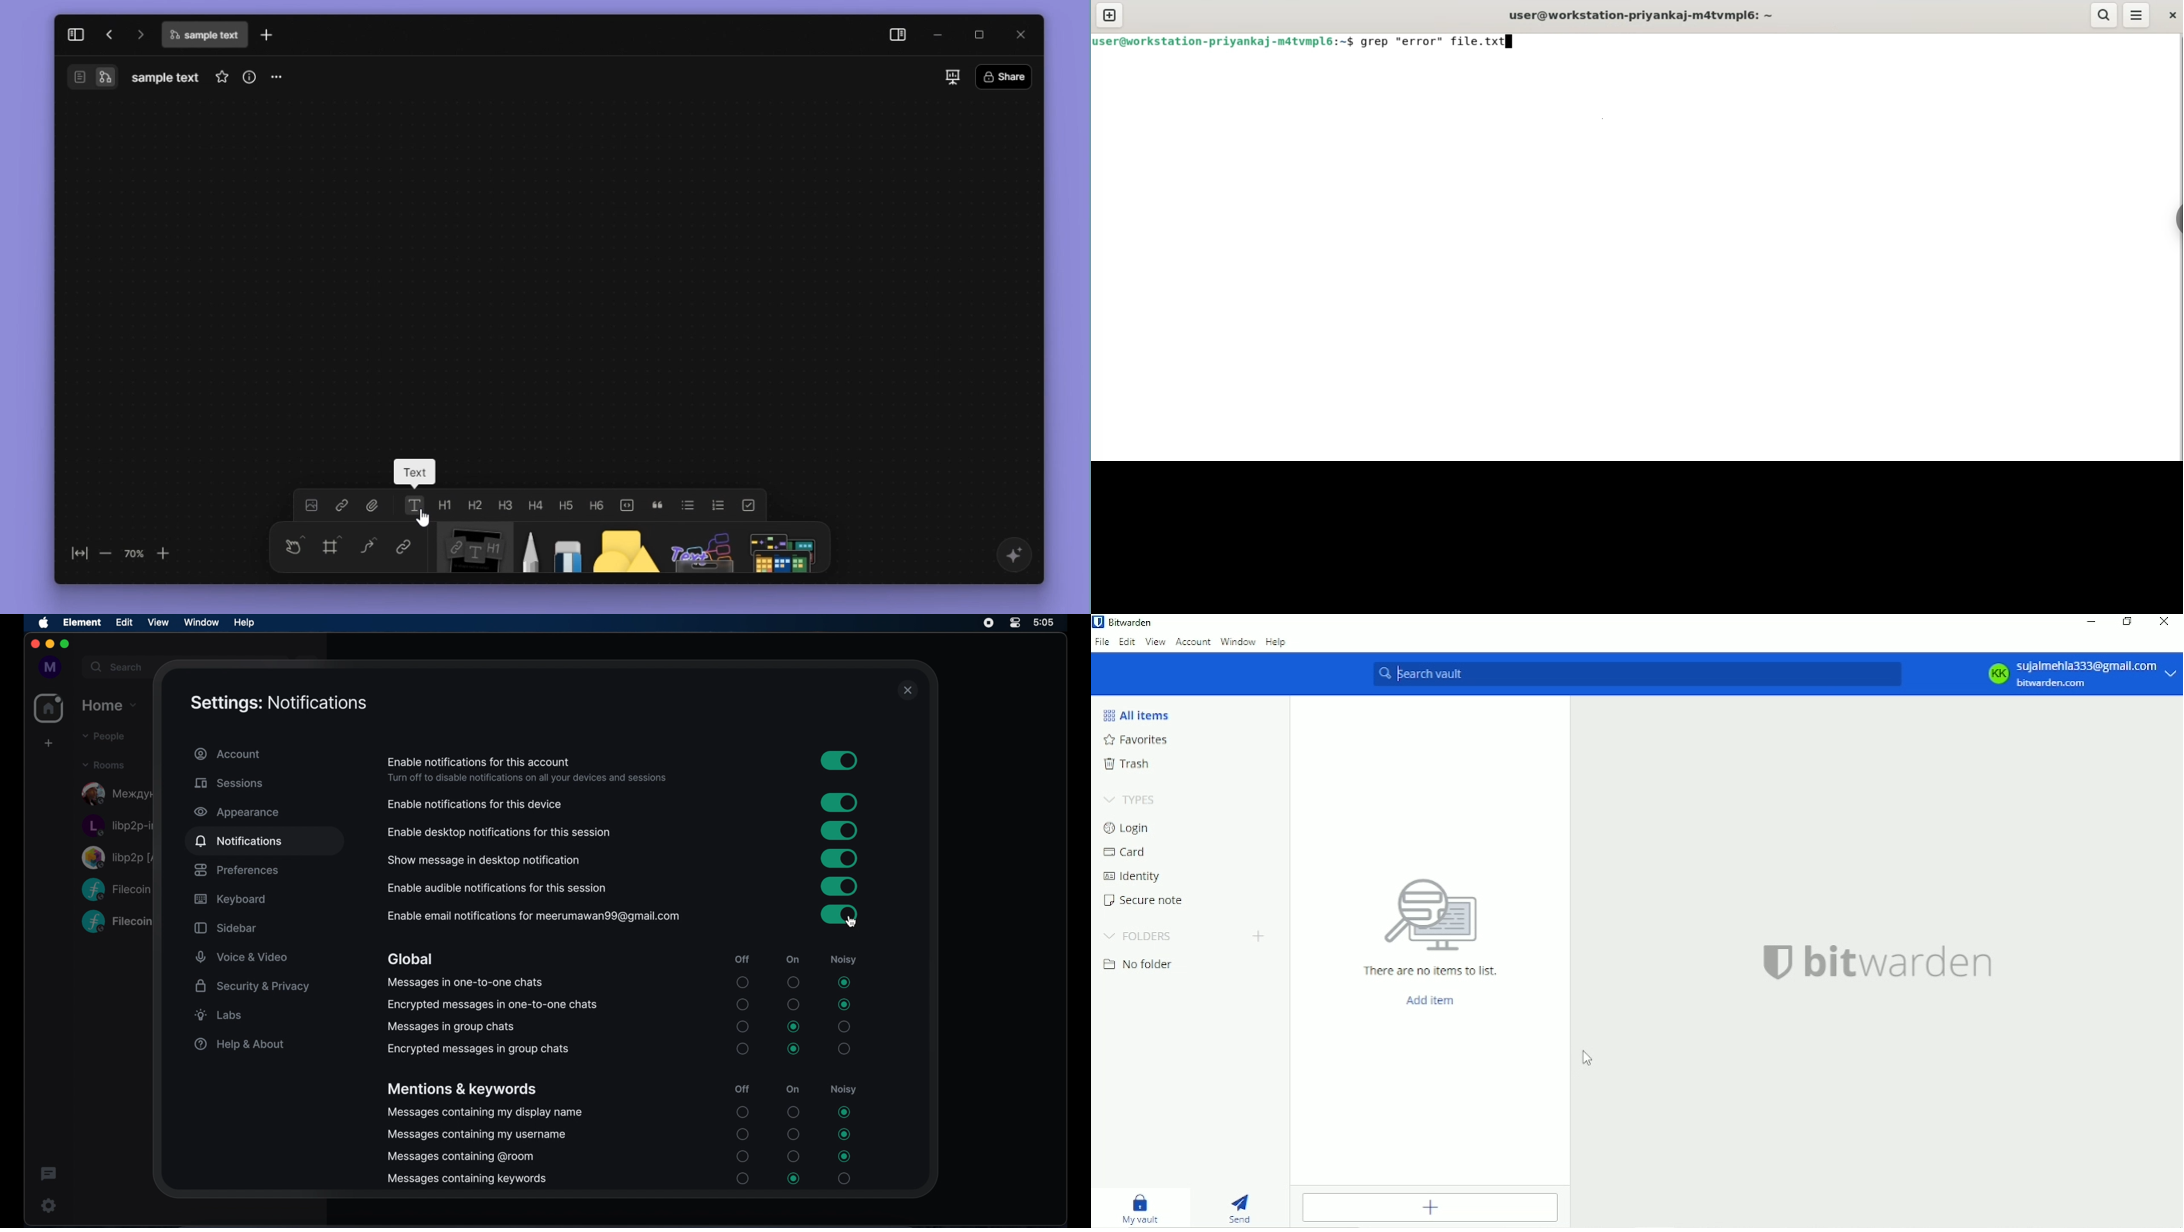  What do you see at coordinates (246, 77) in the screenshot?
I see `more info` at bounding box center [246, 77].